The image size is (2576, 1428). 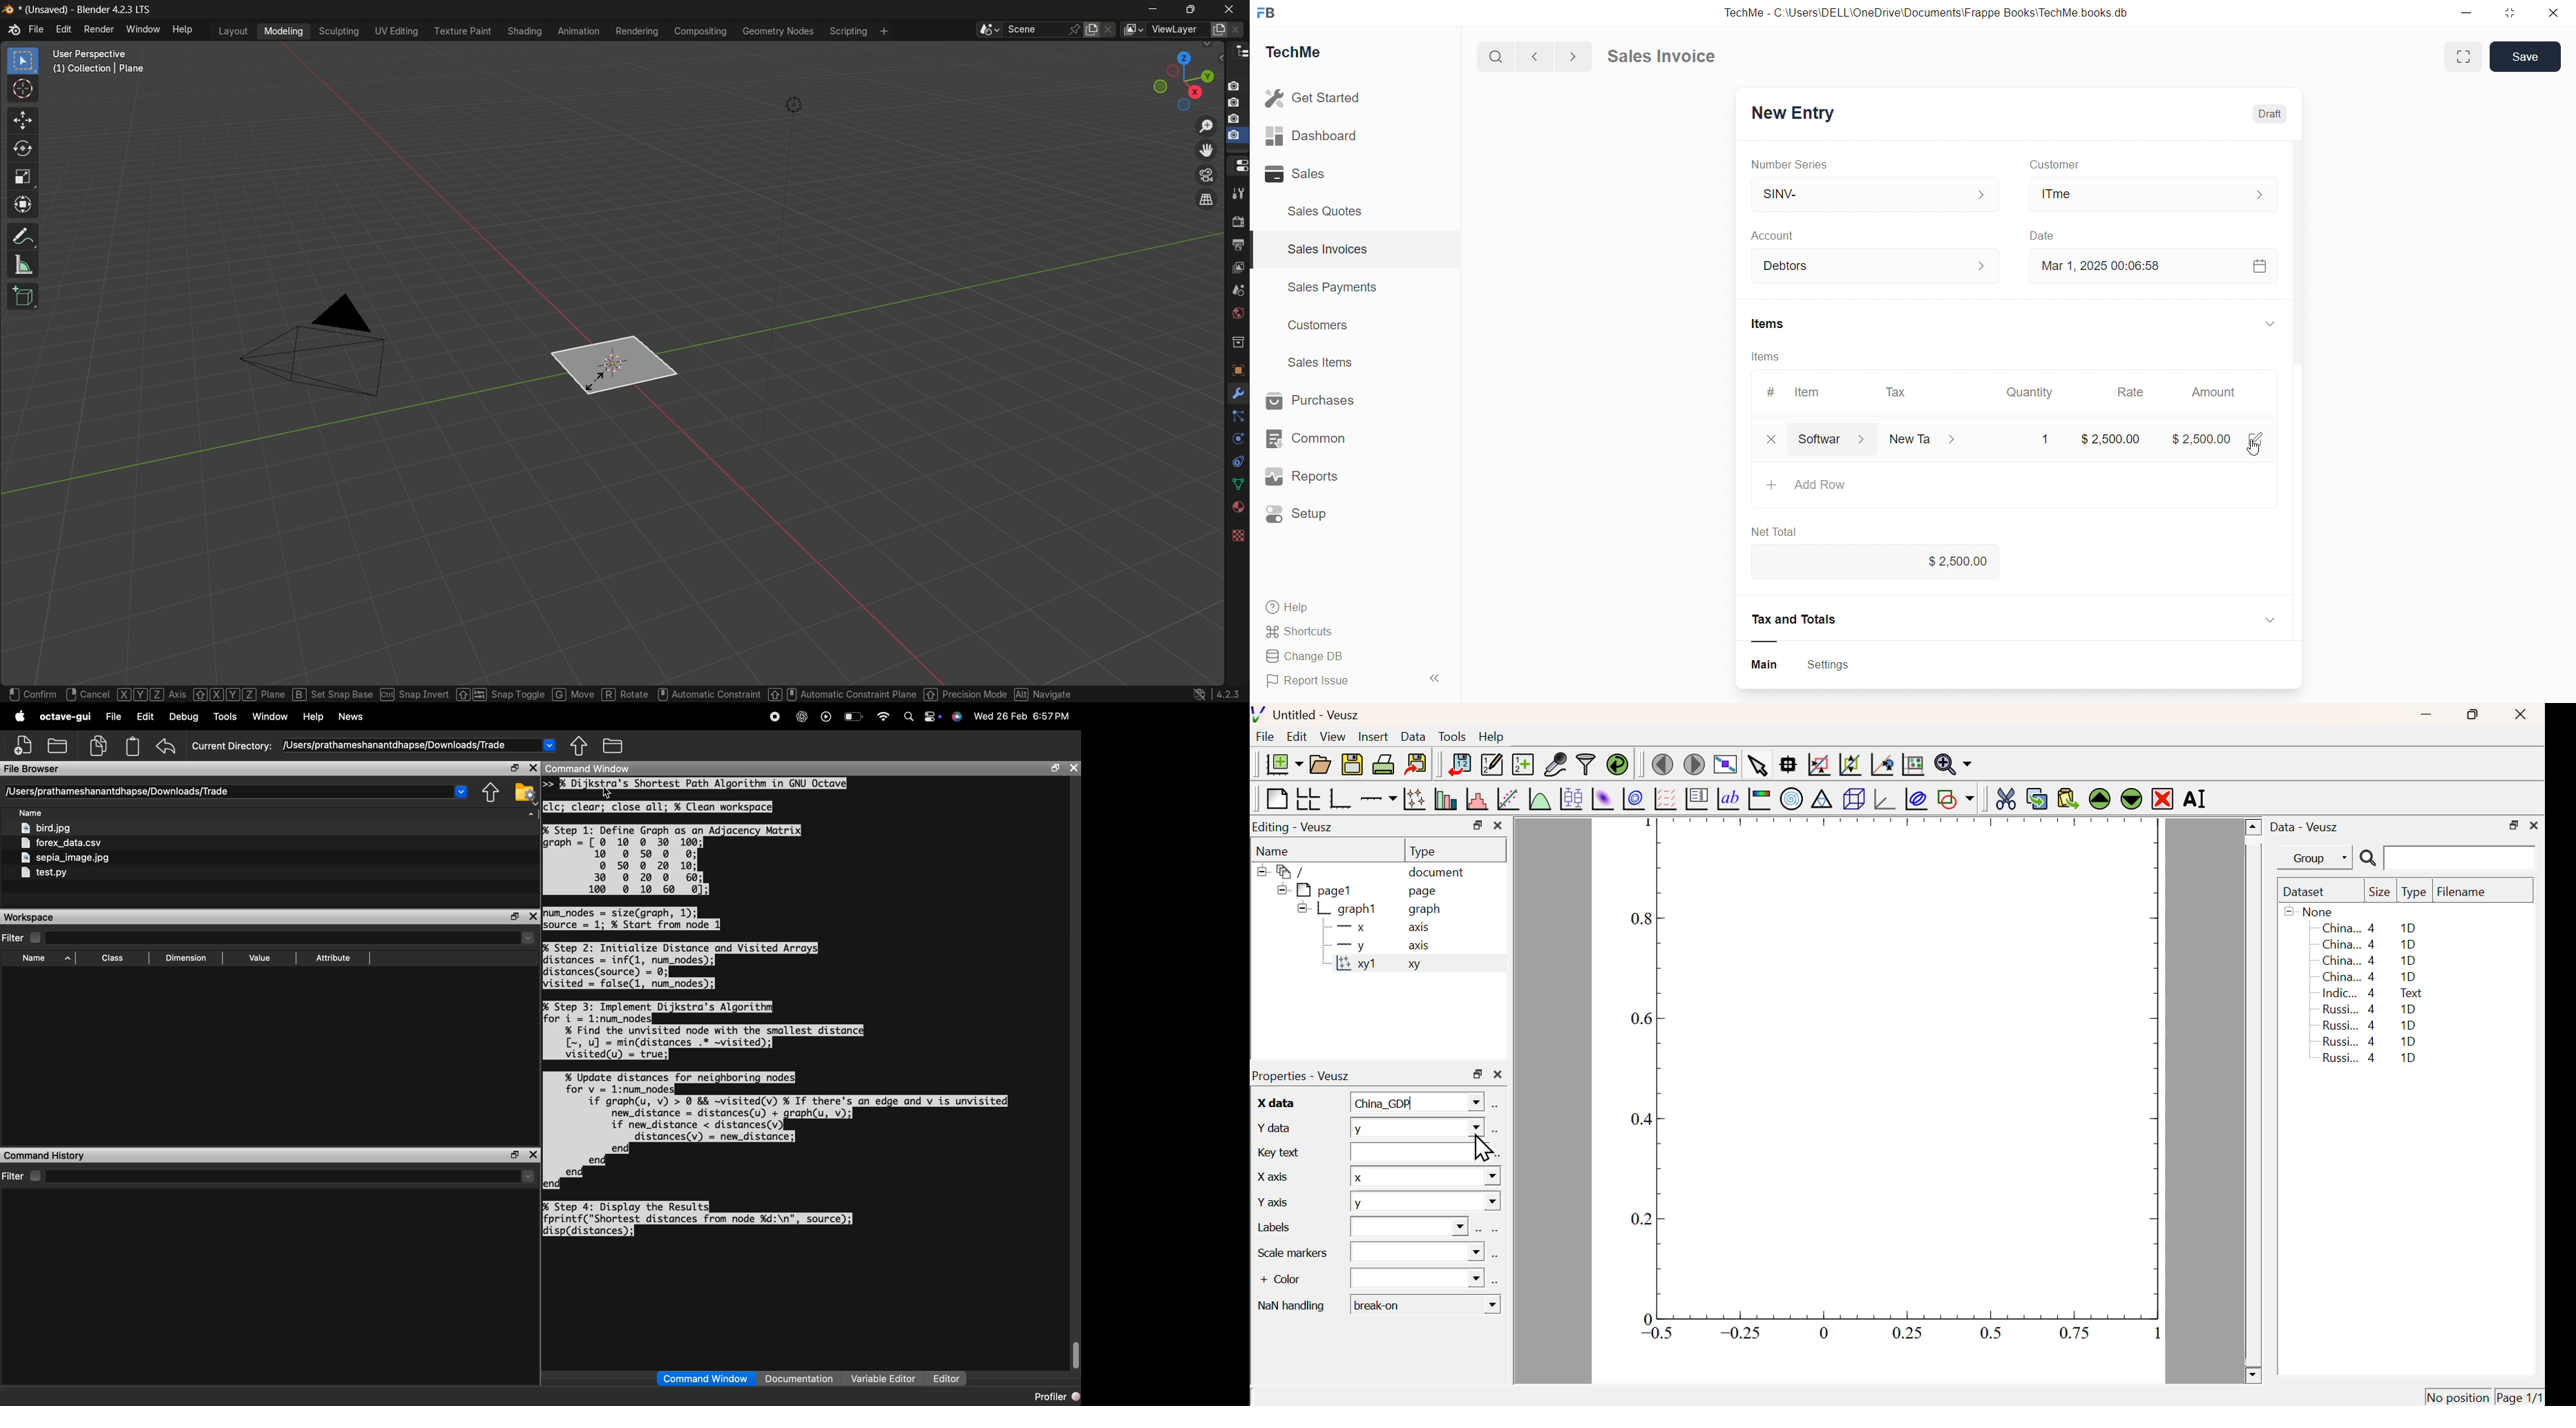 I want to click on View, so click(x=1332, y=737).